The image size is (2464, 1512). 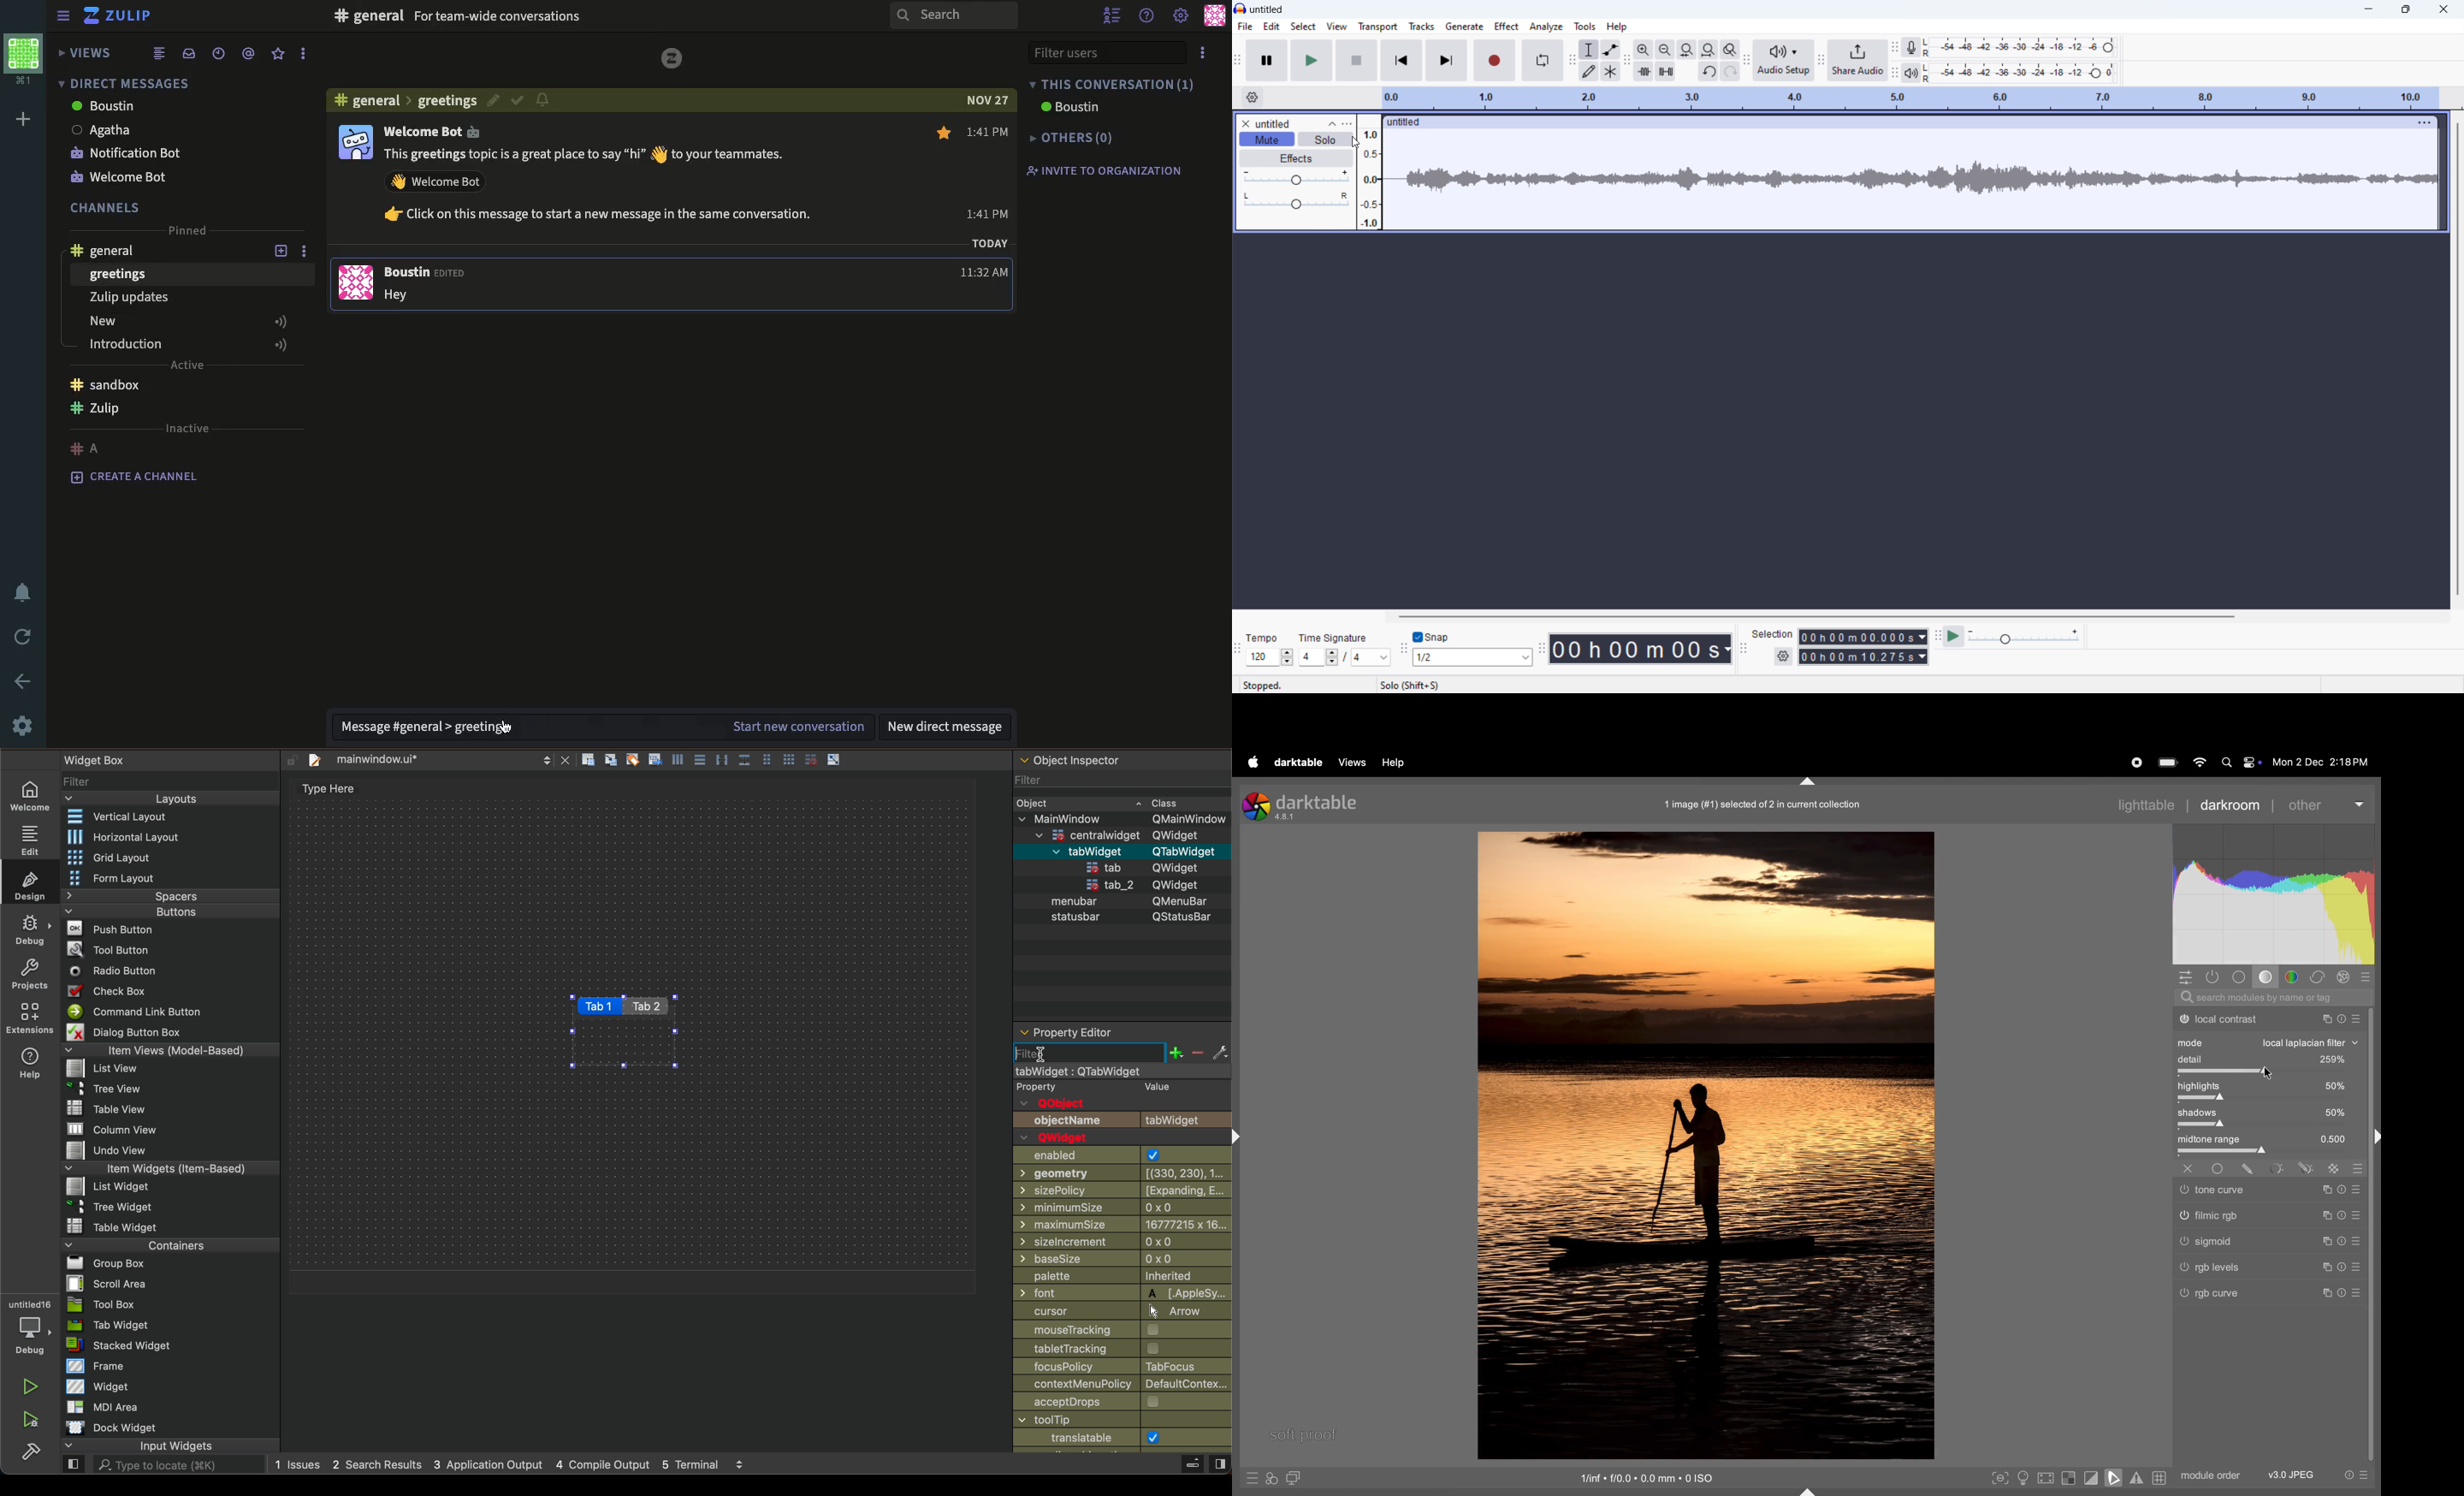 I want to click on tab_2, so click(x=1098, y=886).